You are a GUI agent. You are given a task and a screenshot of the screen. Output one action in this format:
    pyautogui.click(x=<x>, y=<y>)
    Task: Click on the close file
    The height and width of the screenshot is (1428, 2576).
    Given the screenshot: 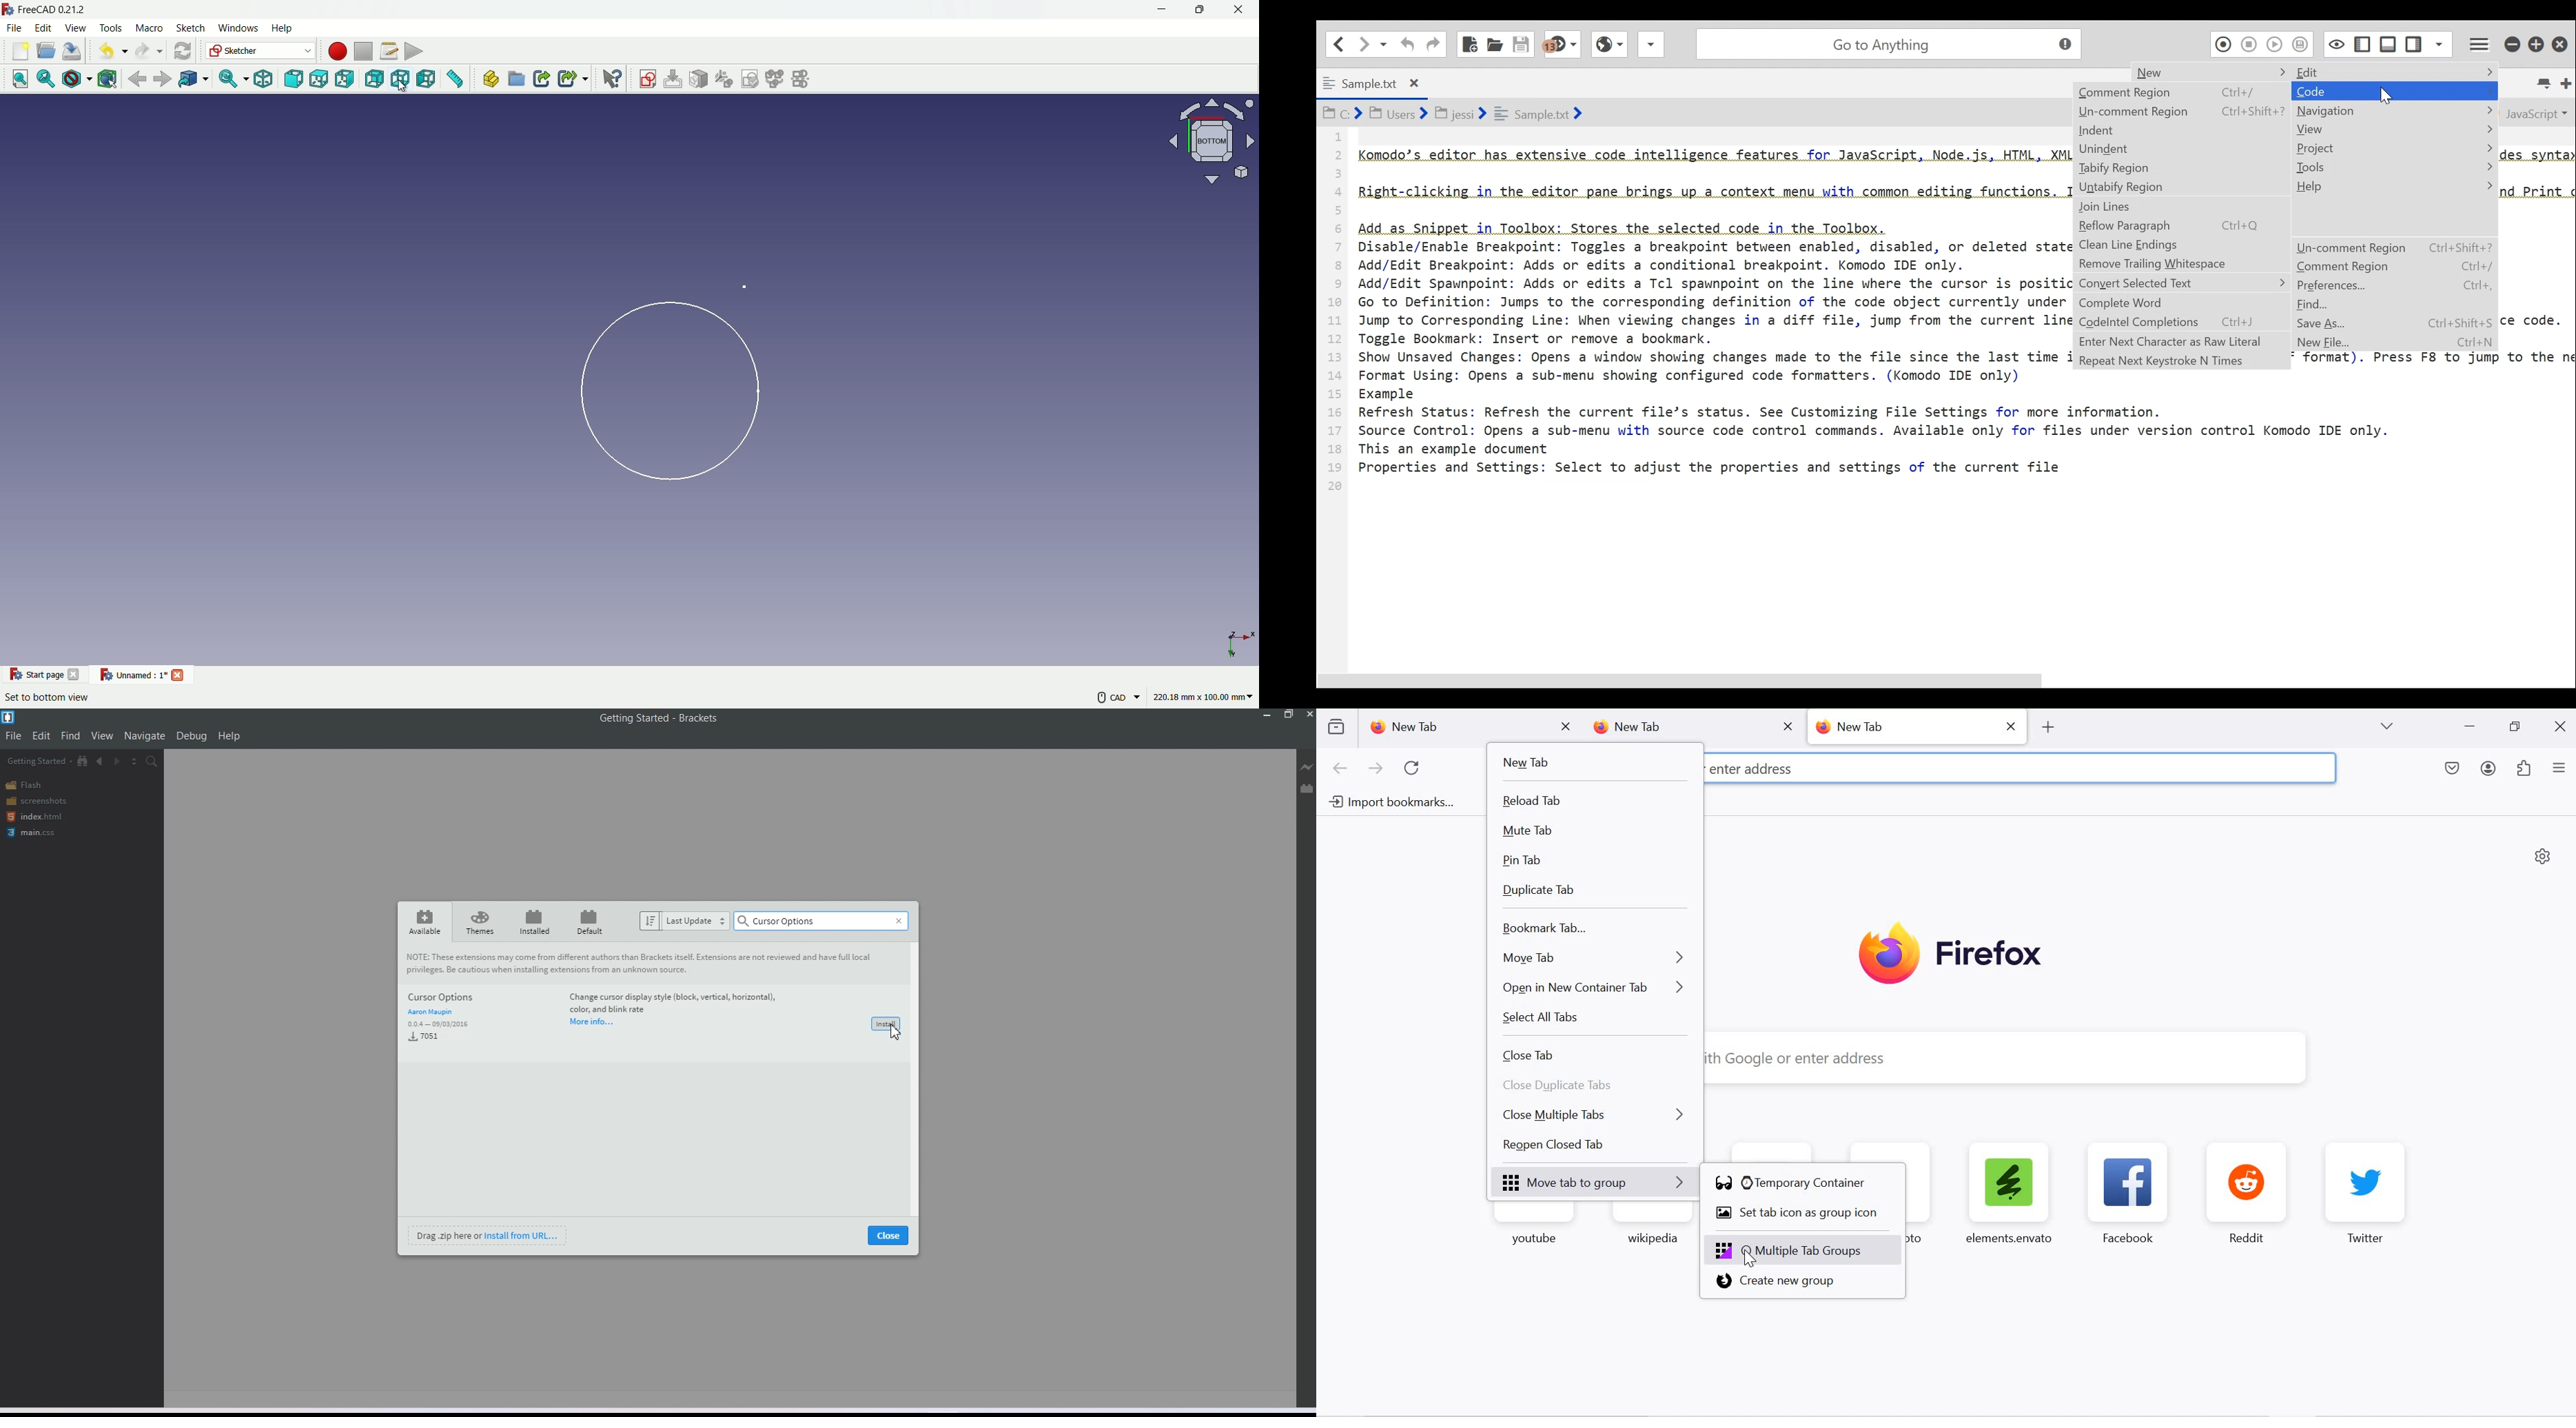 What is the action you would take?
    pyautogui.click(x=178, y=674)
    